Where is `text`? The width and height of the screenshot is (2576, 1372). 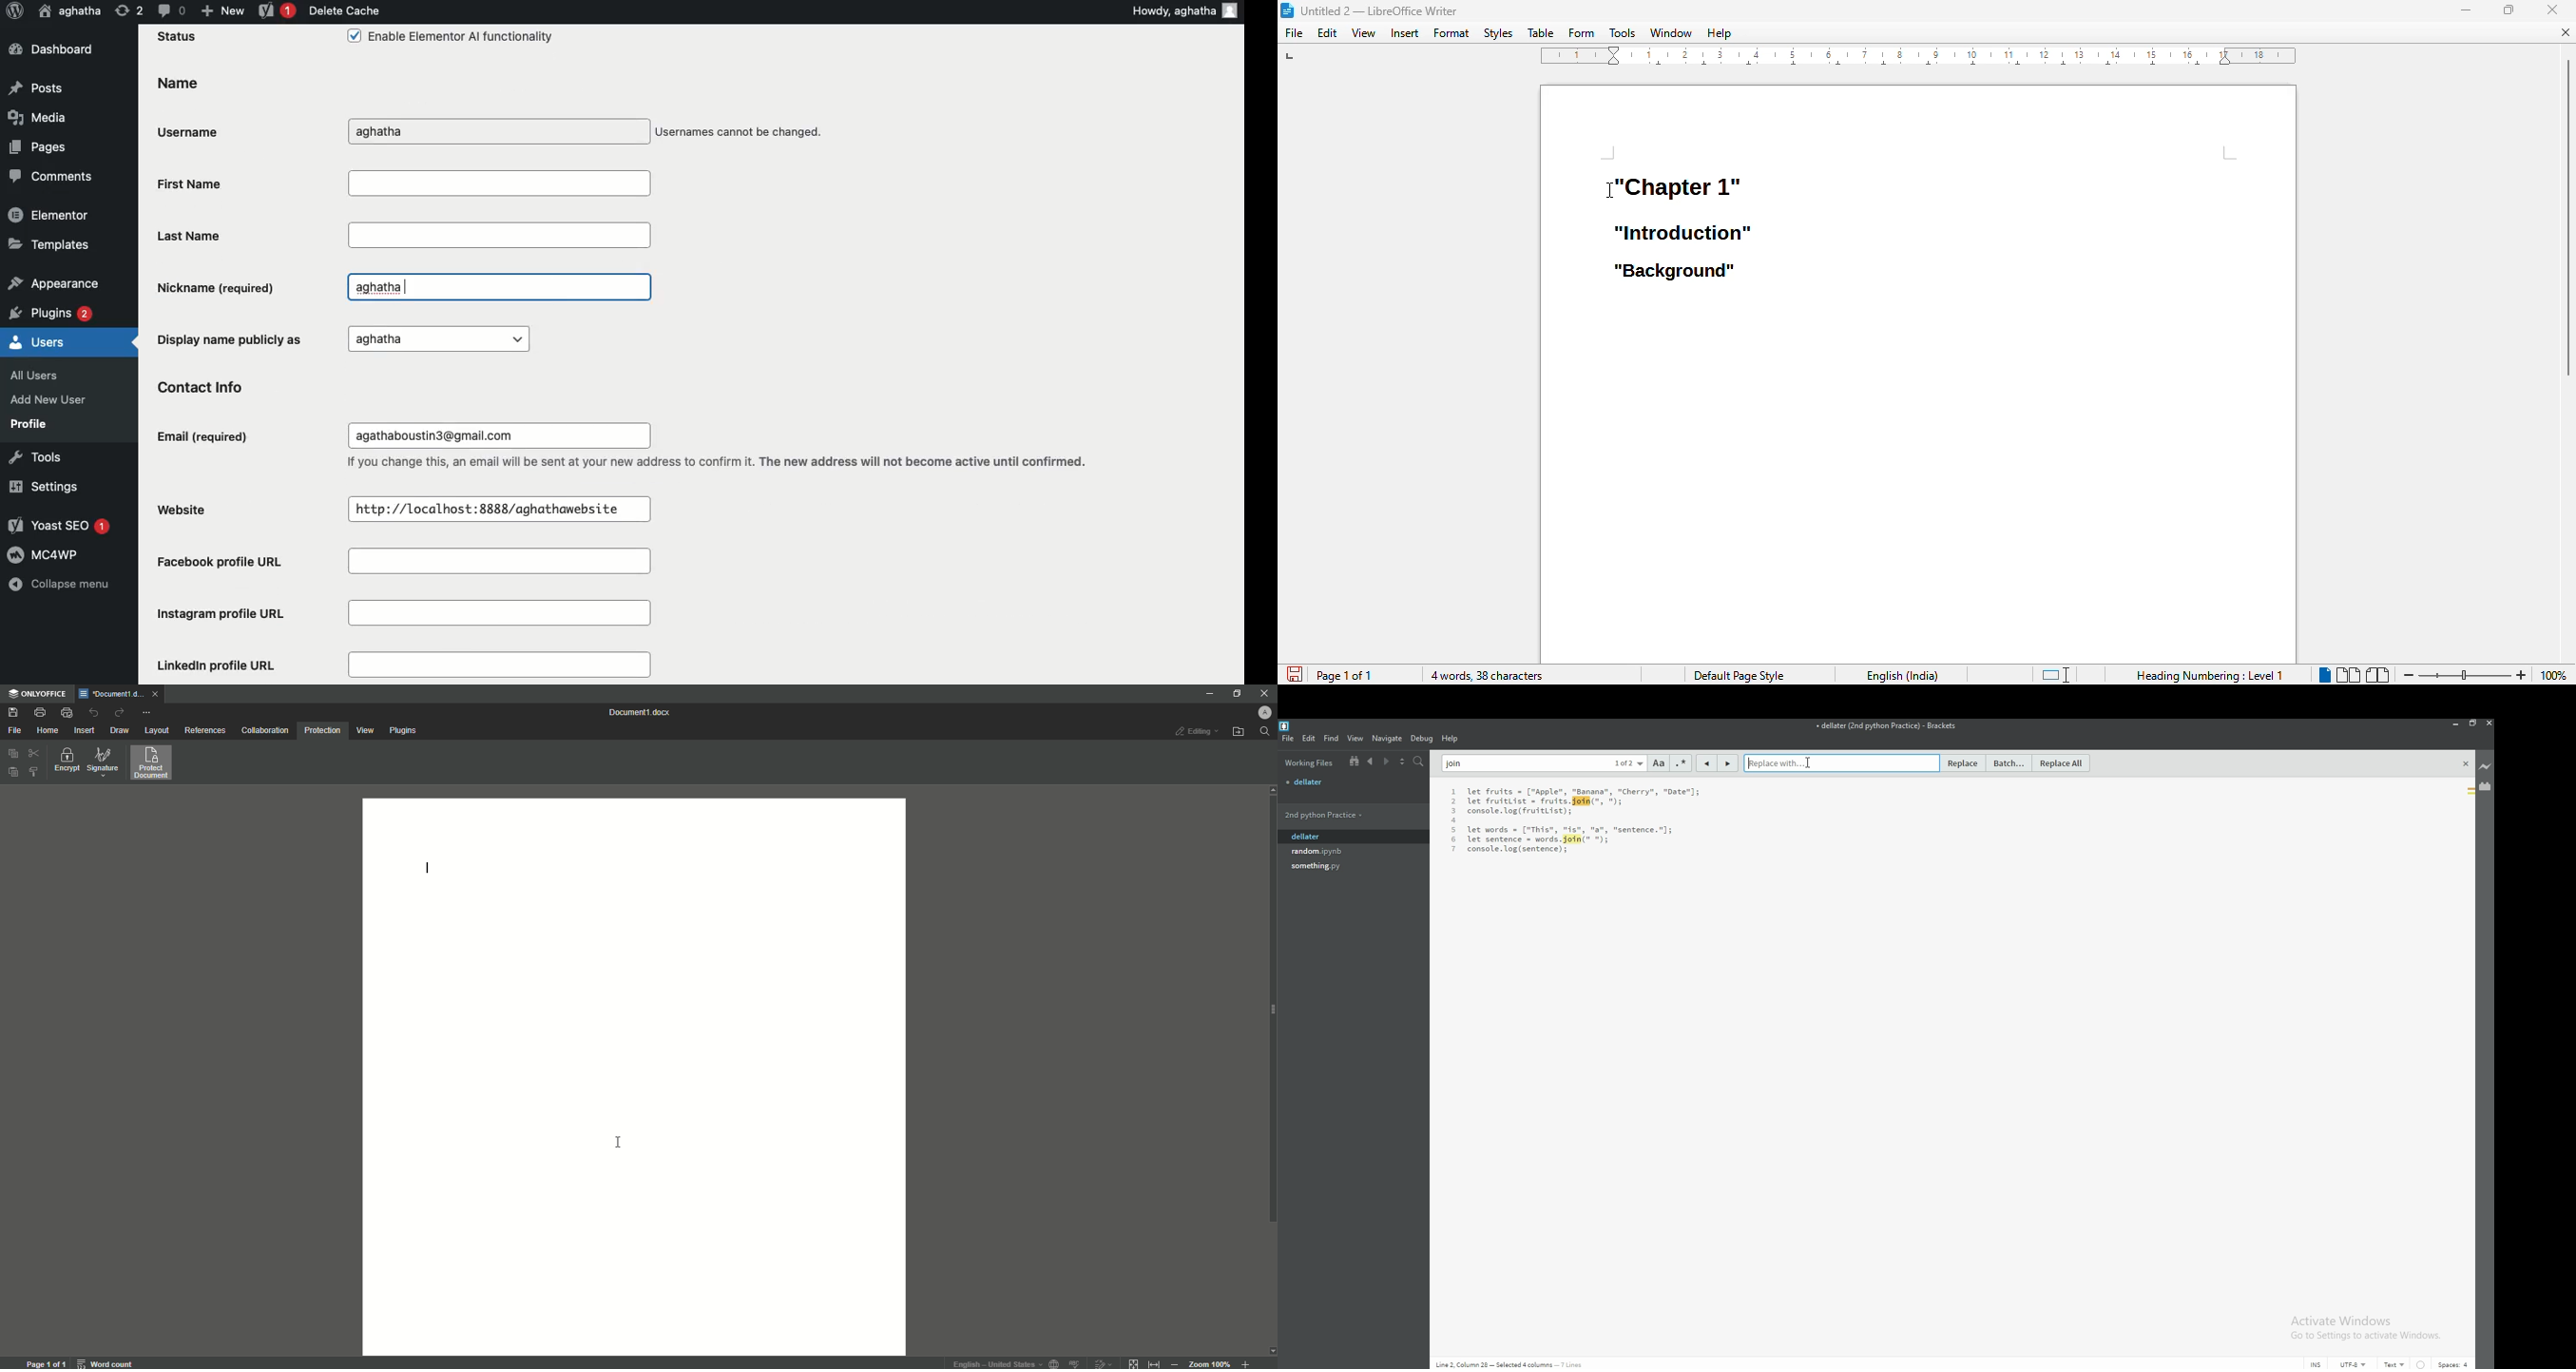 text is located at coordinates (2395, 1364).